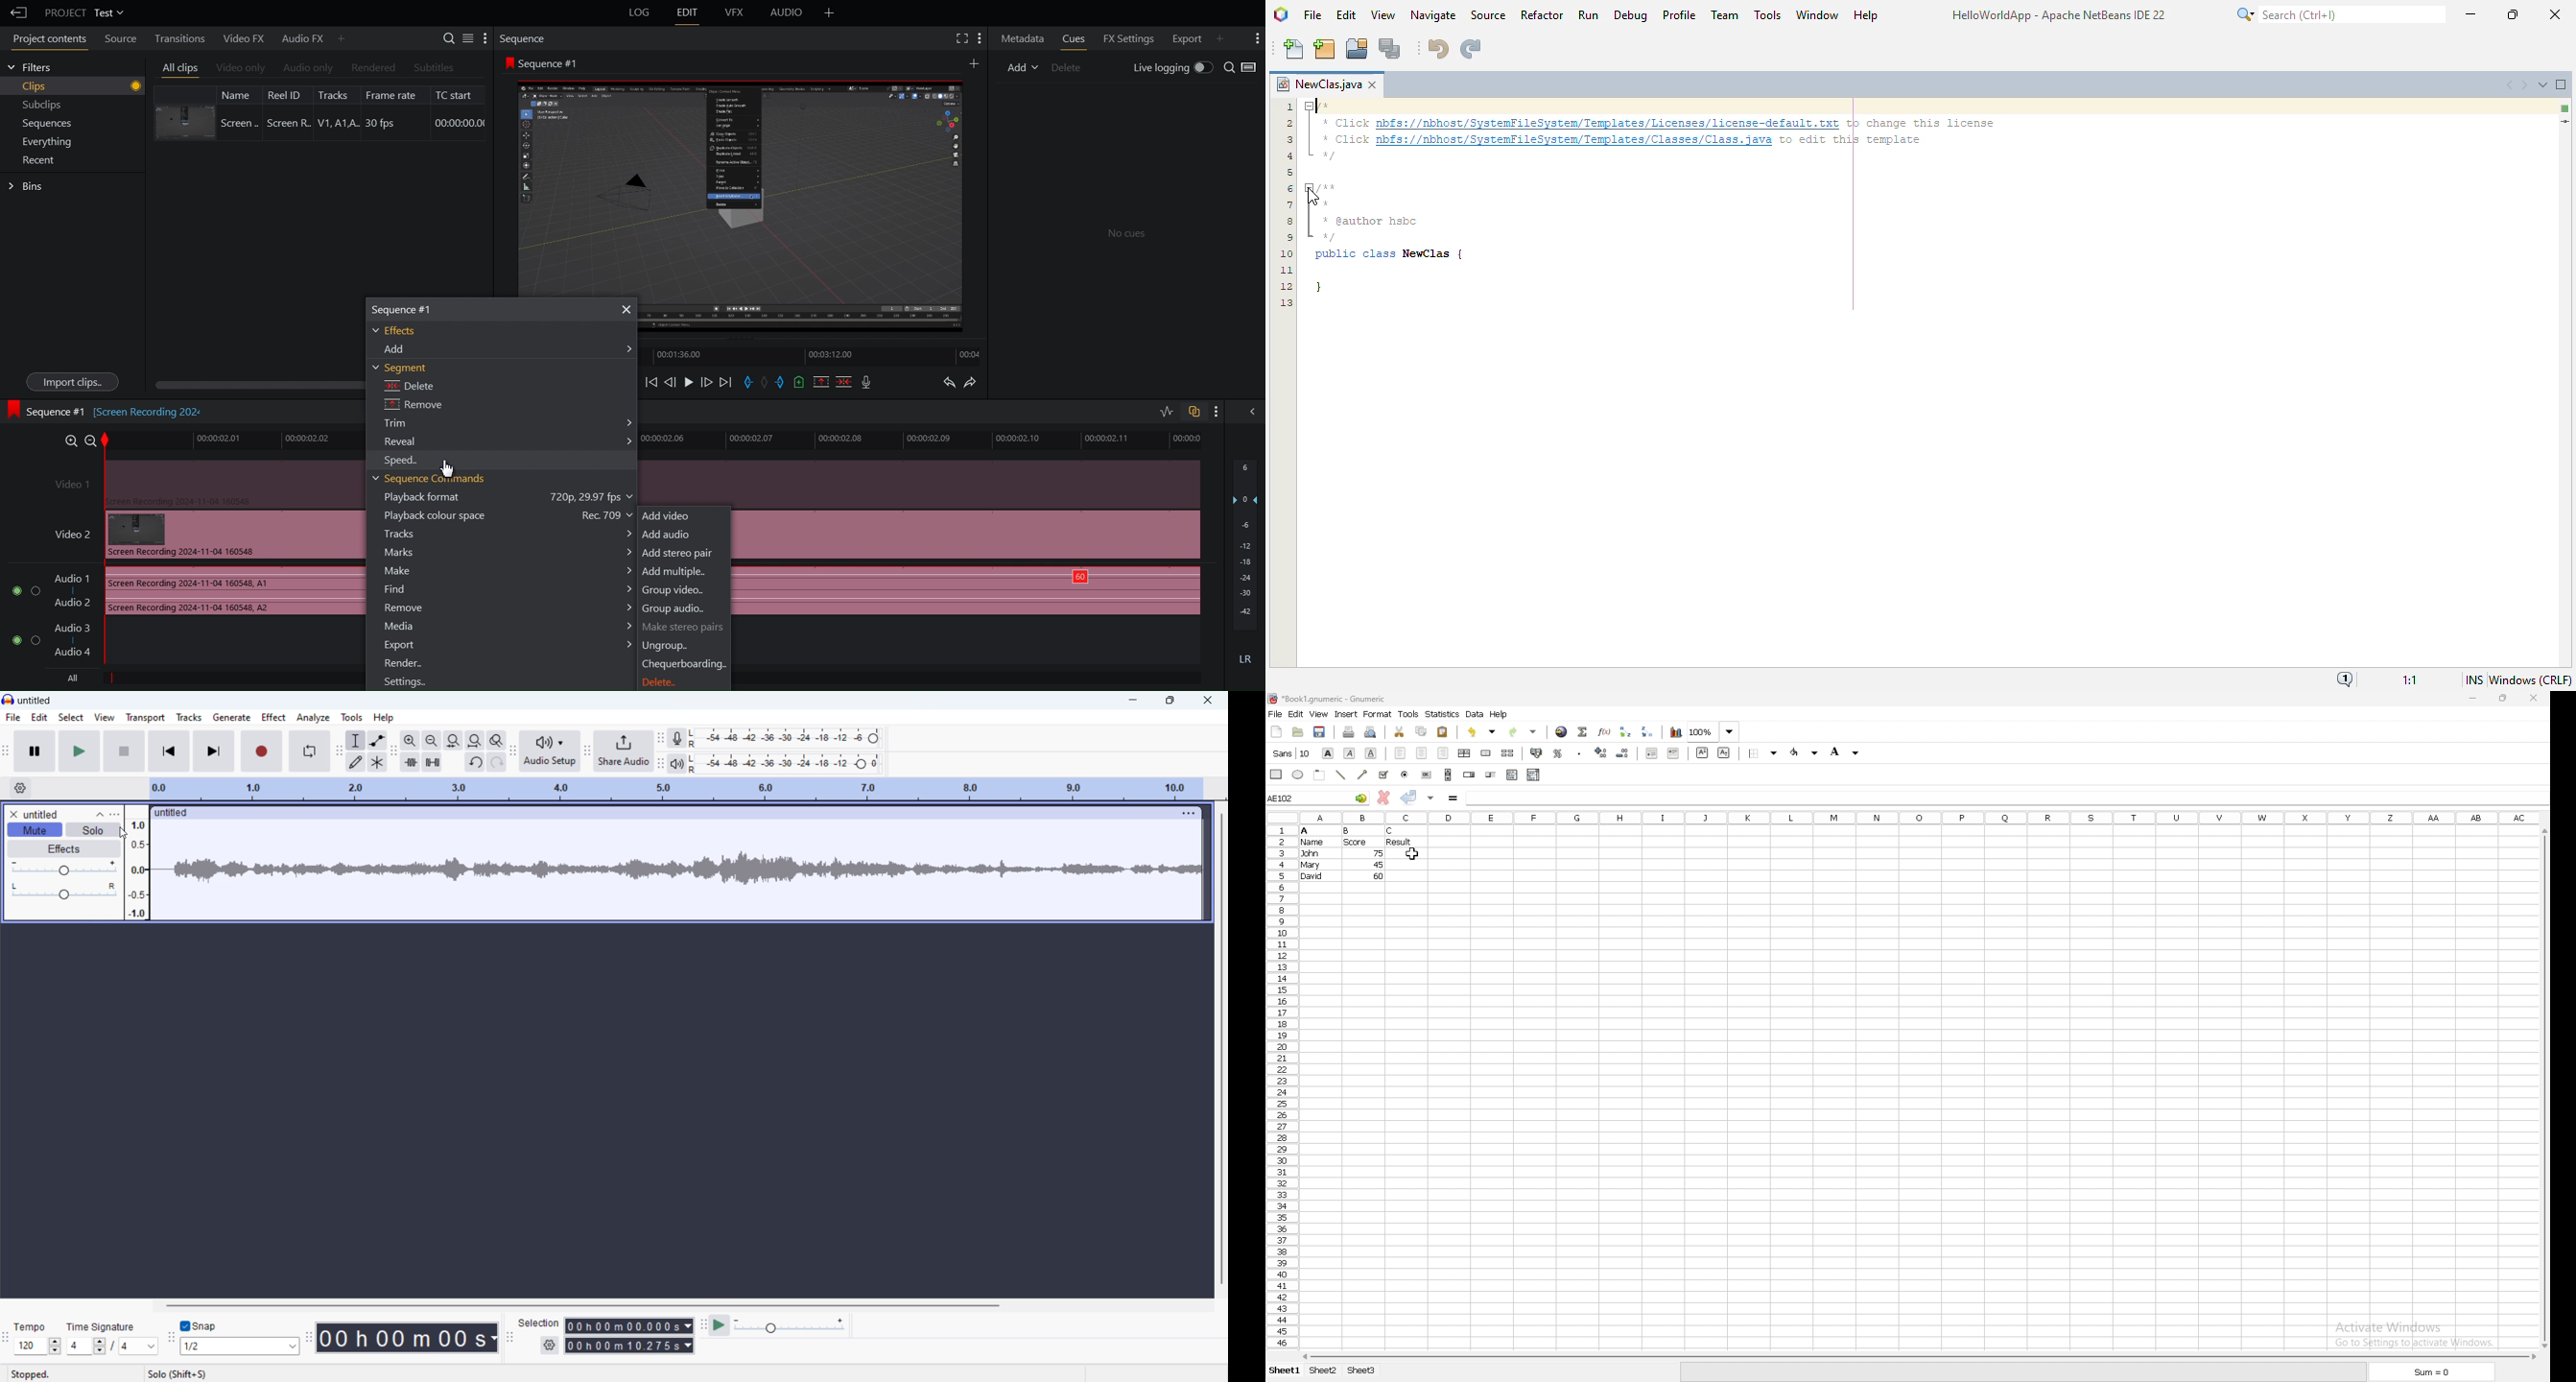  What do you see at coordinates (1399, 842) in the screenshot?
I see `result` at bounding box center [1399, 842].